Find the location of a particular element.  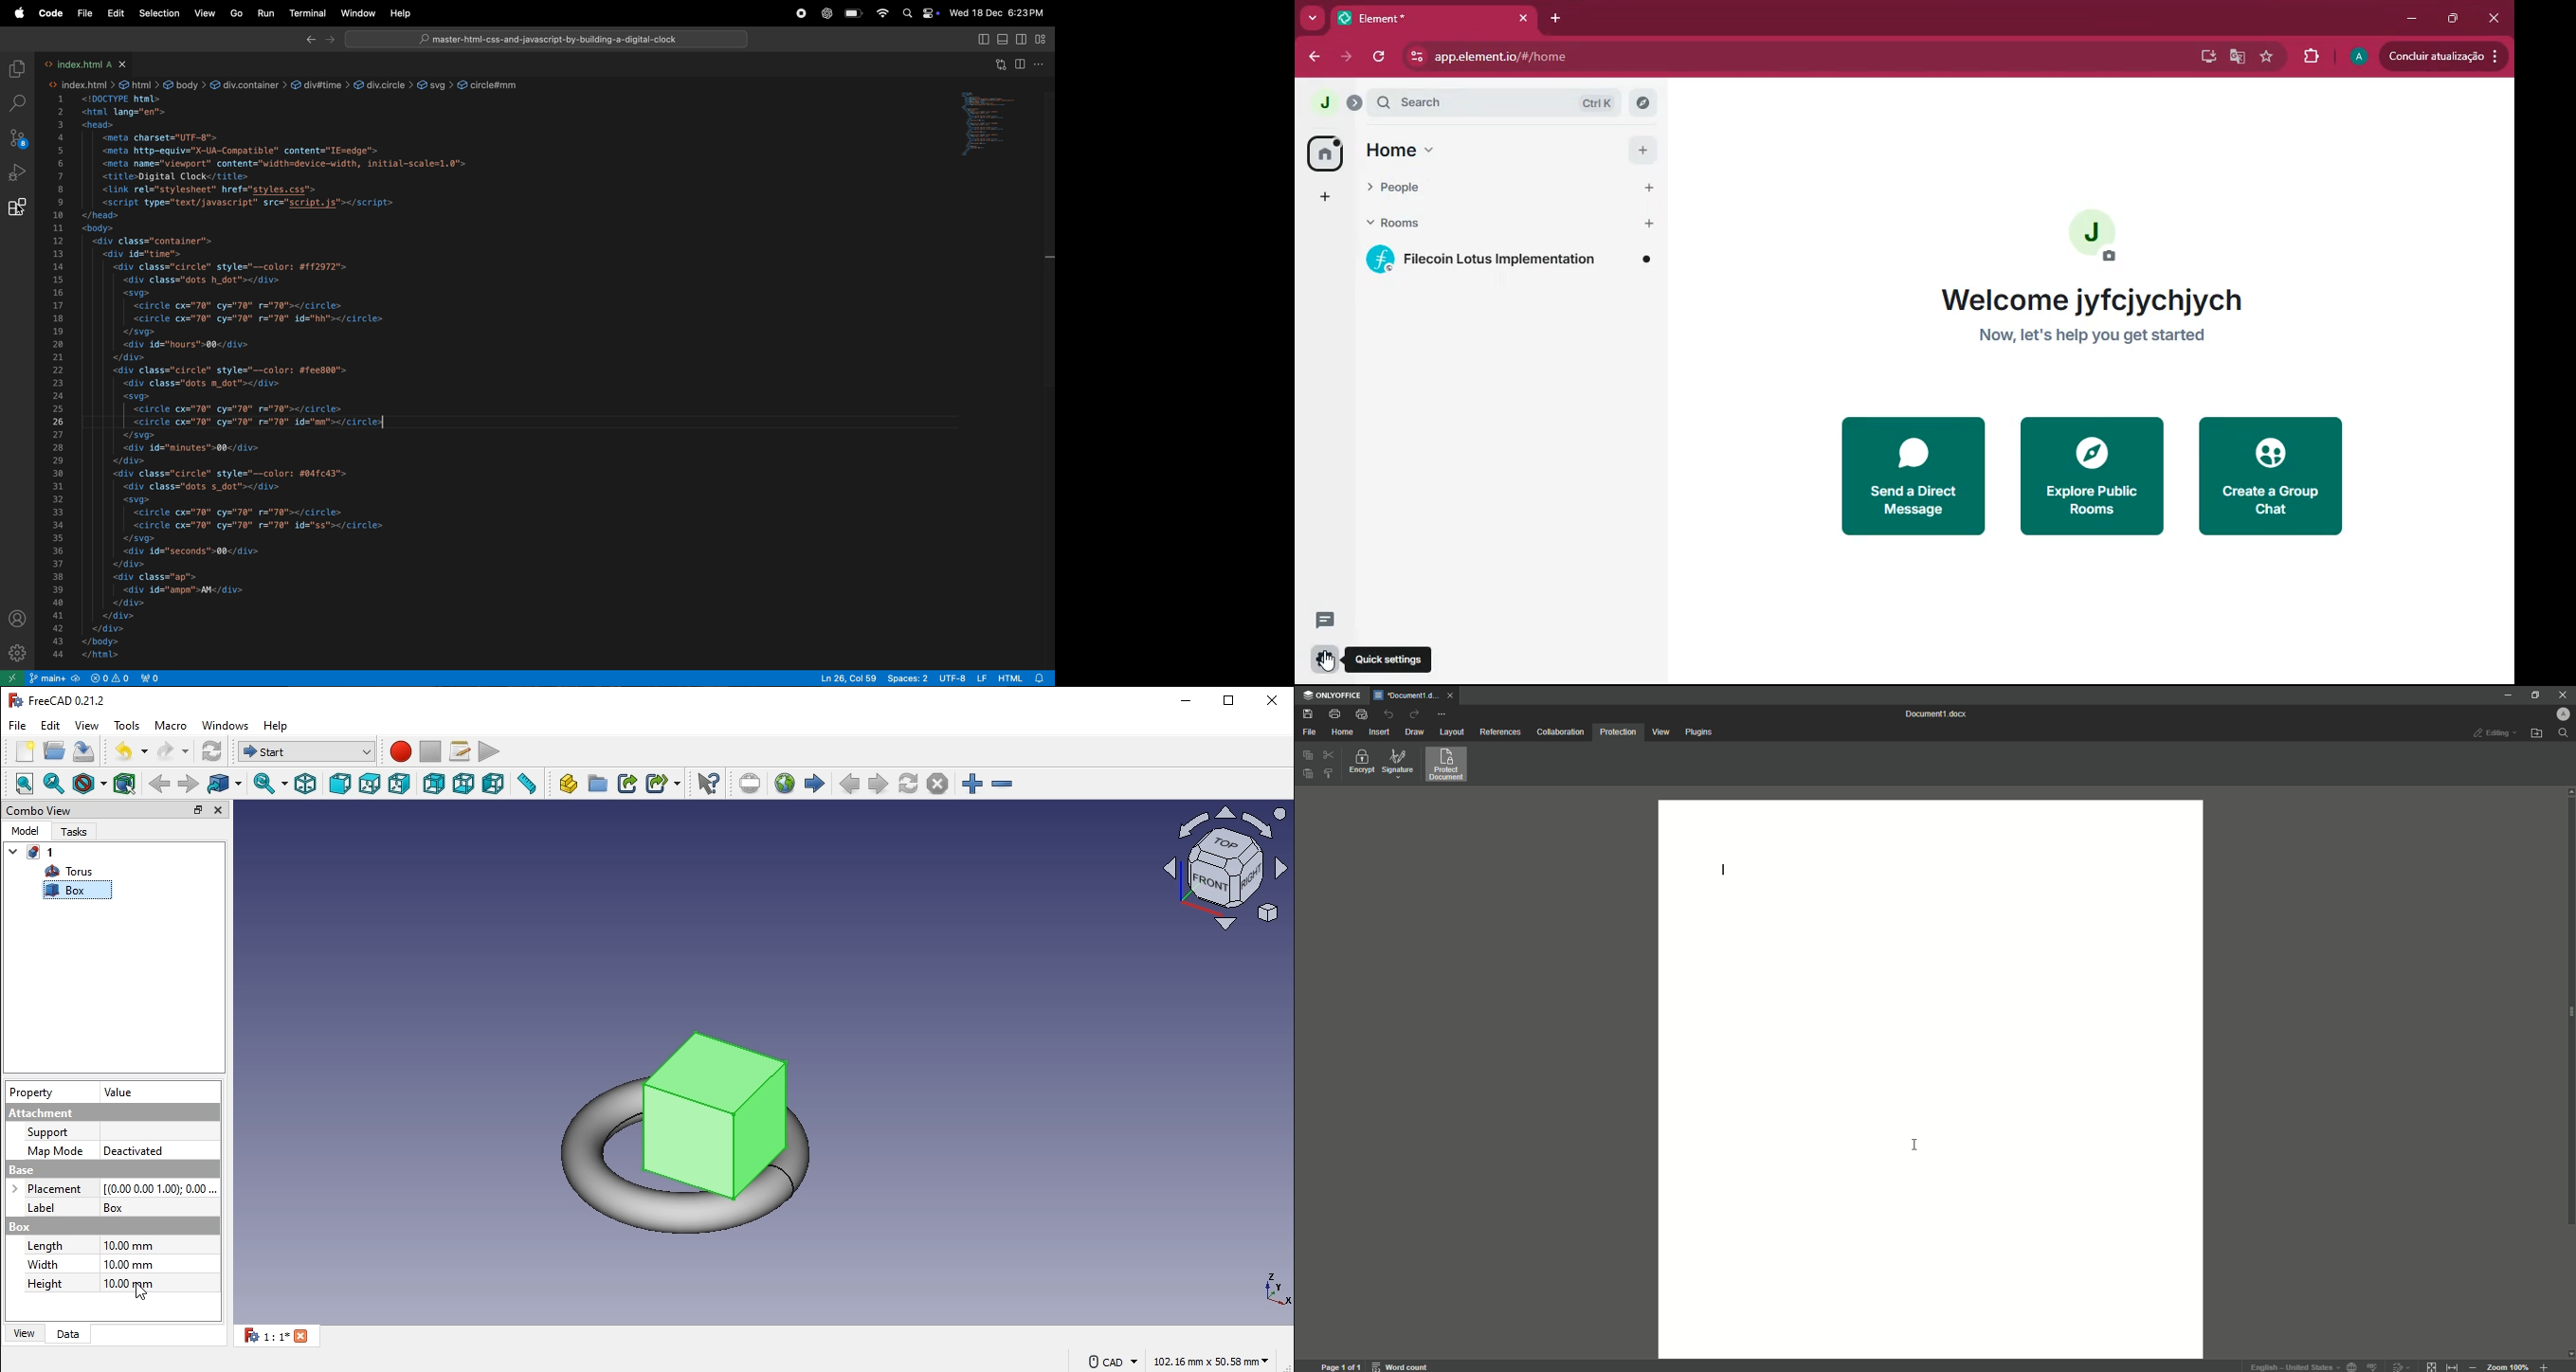

previouspage is located at coordinates (849, 784).